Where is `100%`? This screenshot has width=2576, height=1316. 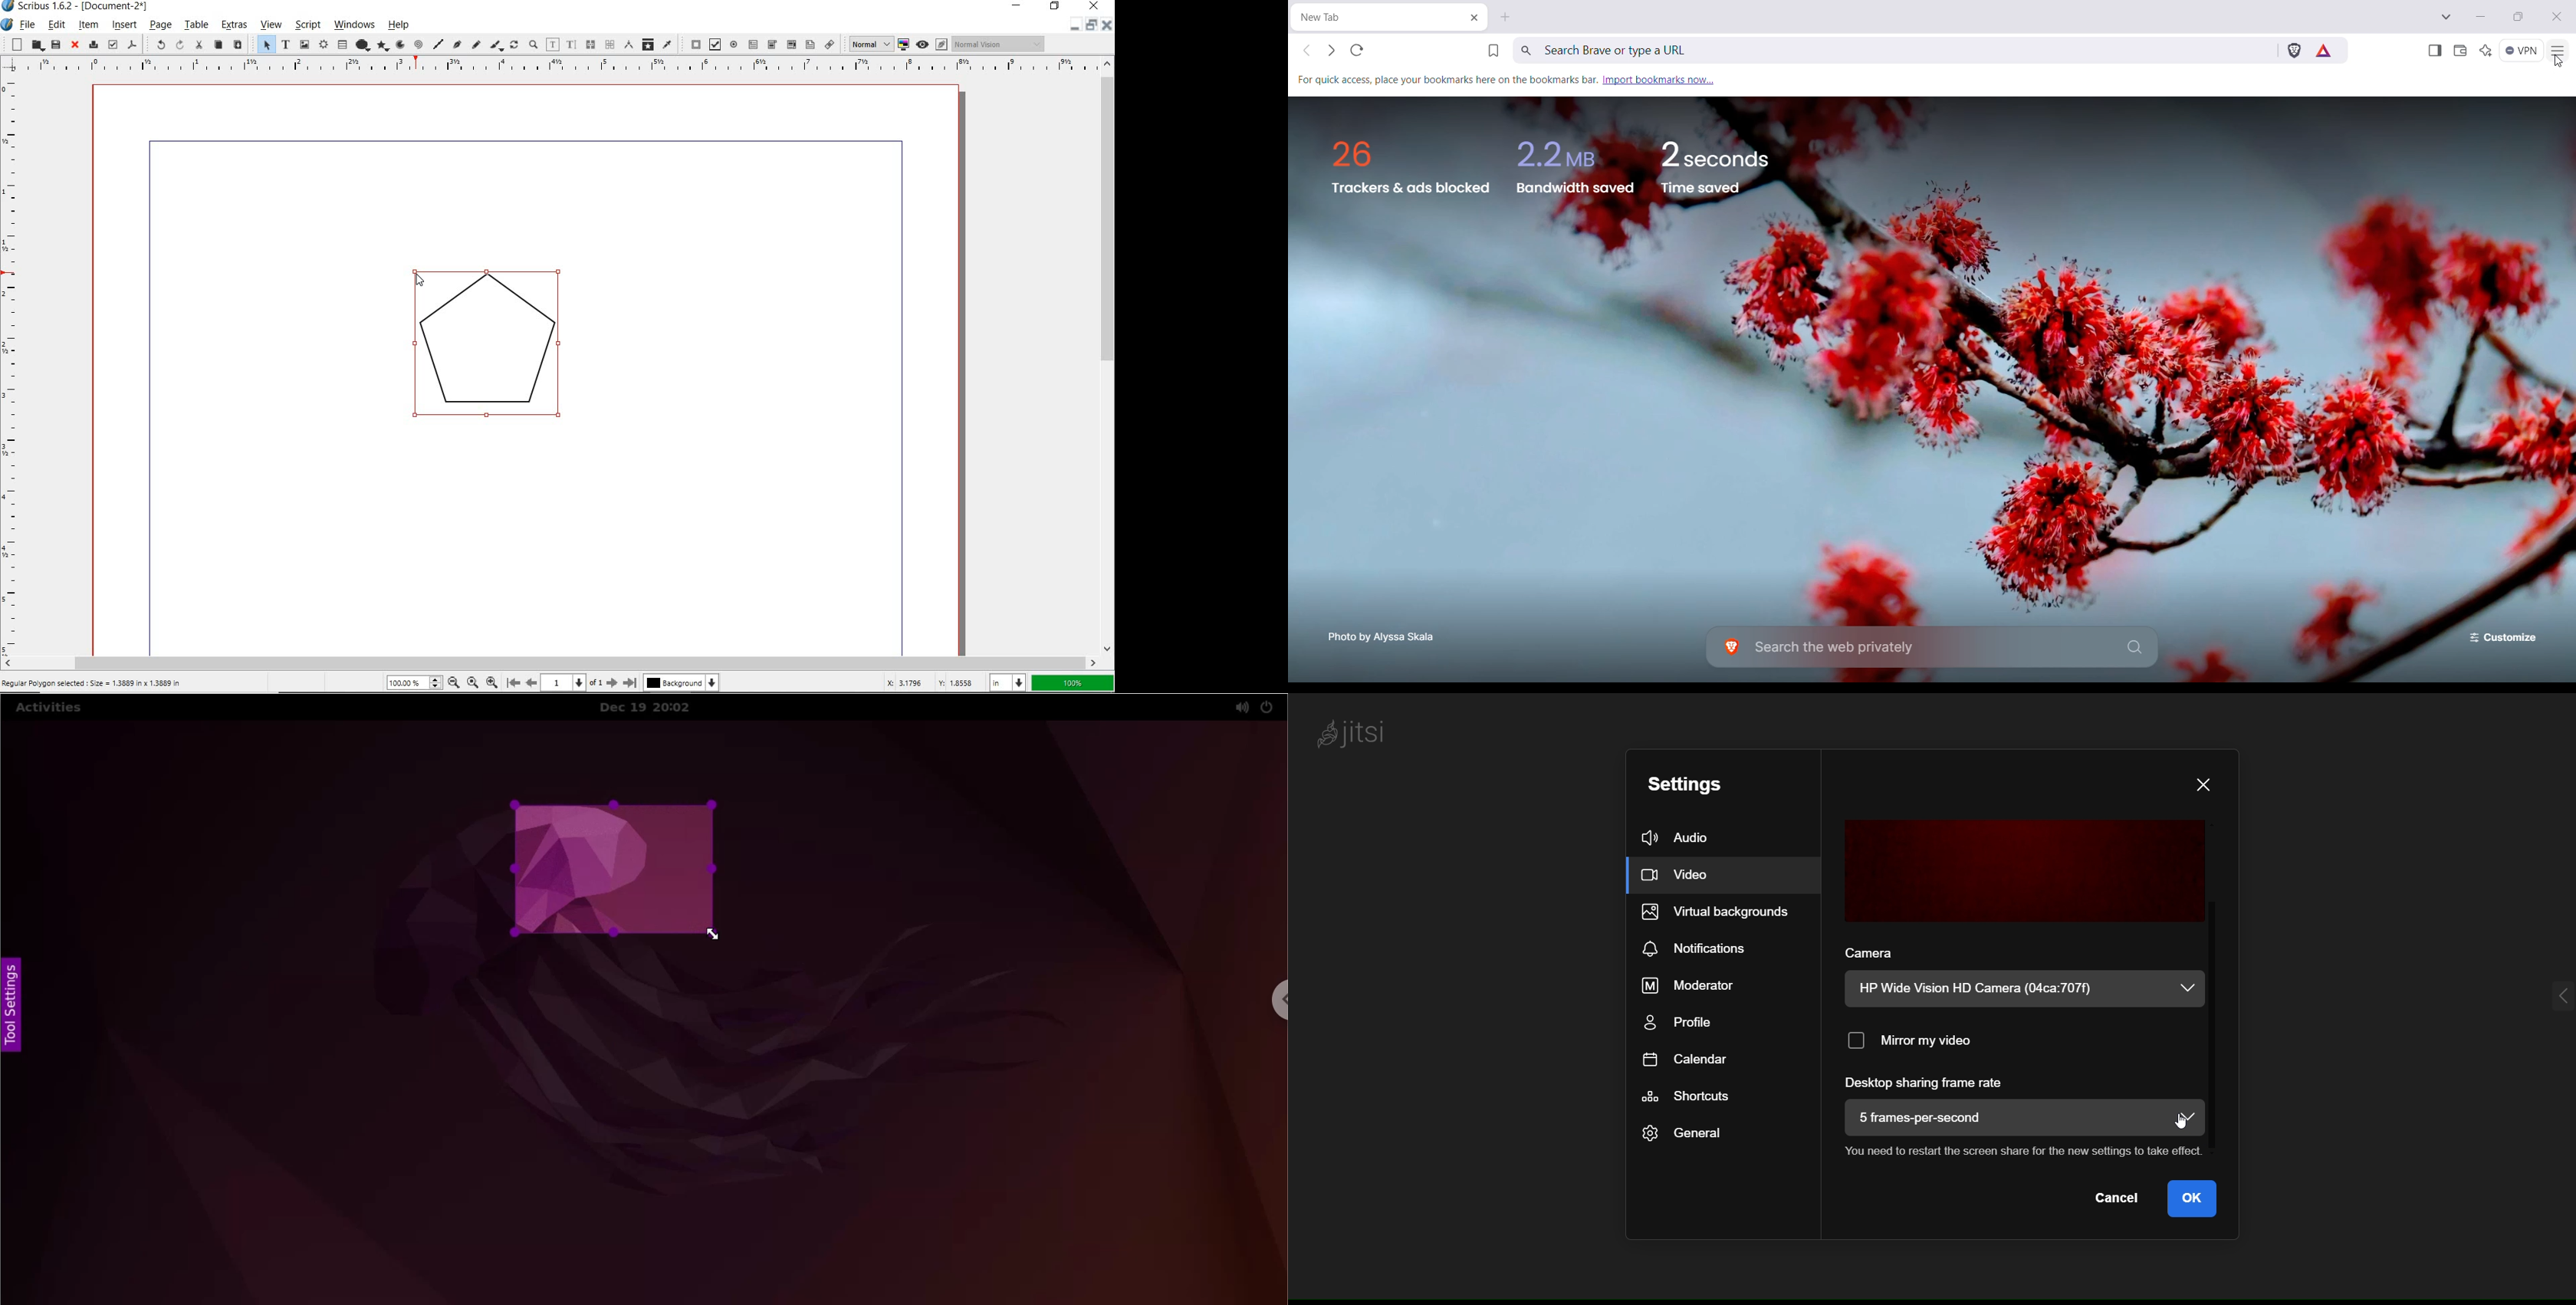 100% is located at coordinates (416, 682).